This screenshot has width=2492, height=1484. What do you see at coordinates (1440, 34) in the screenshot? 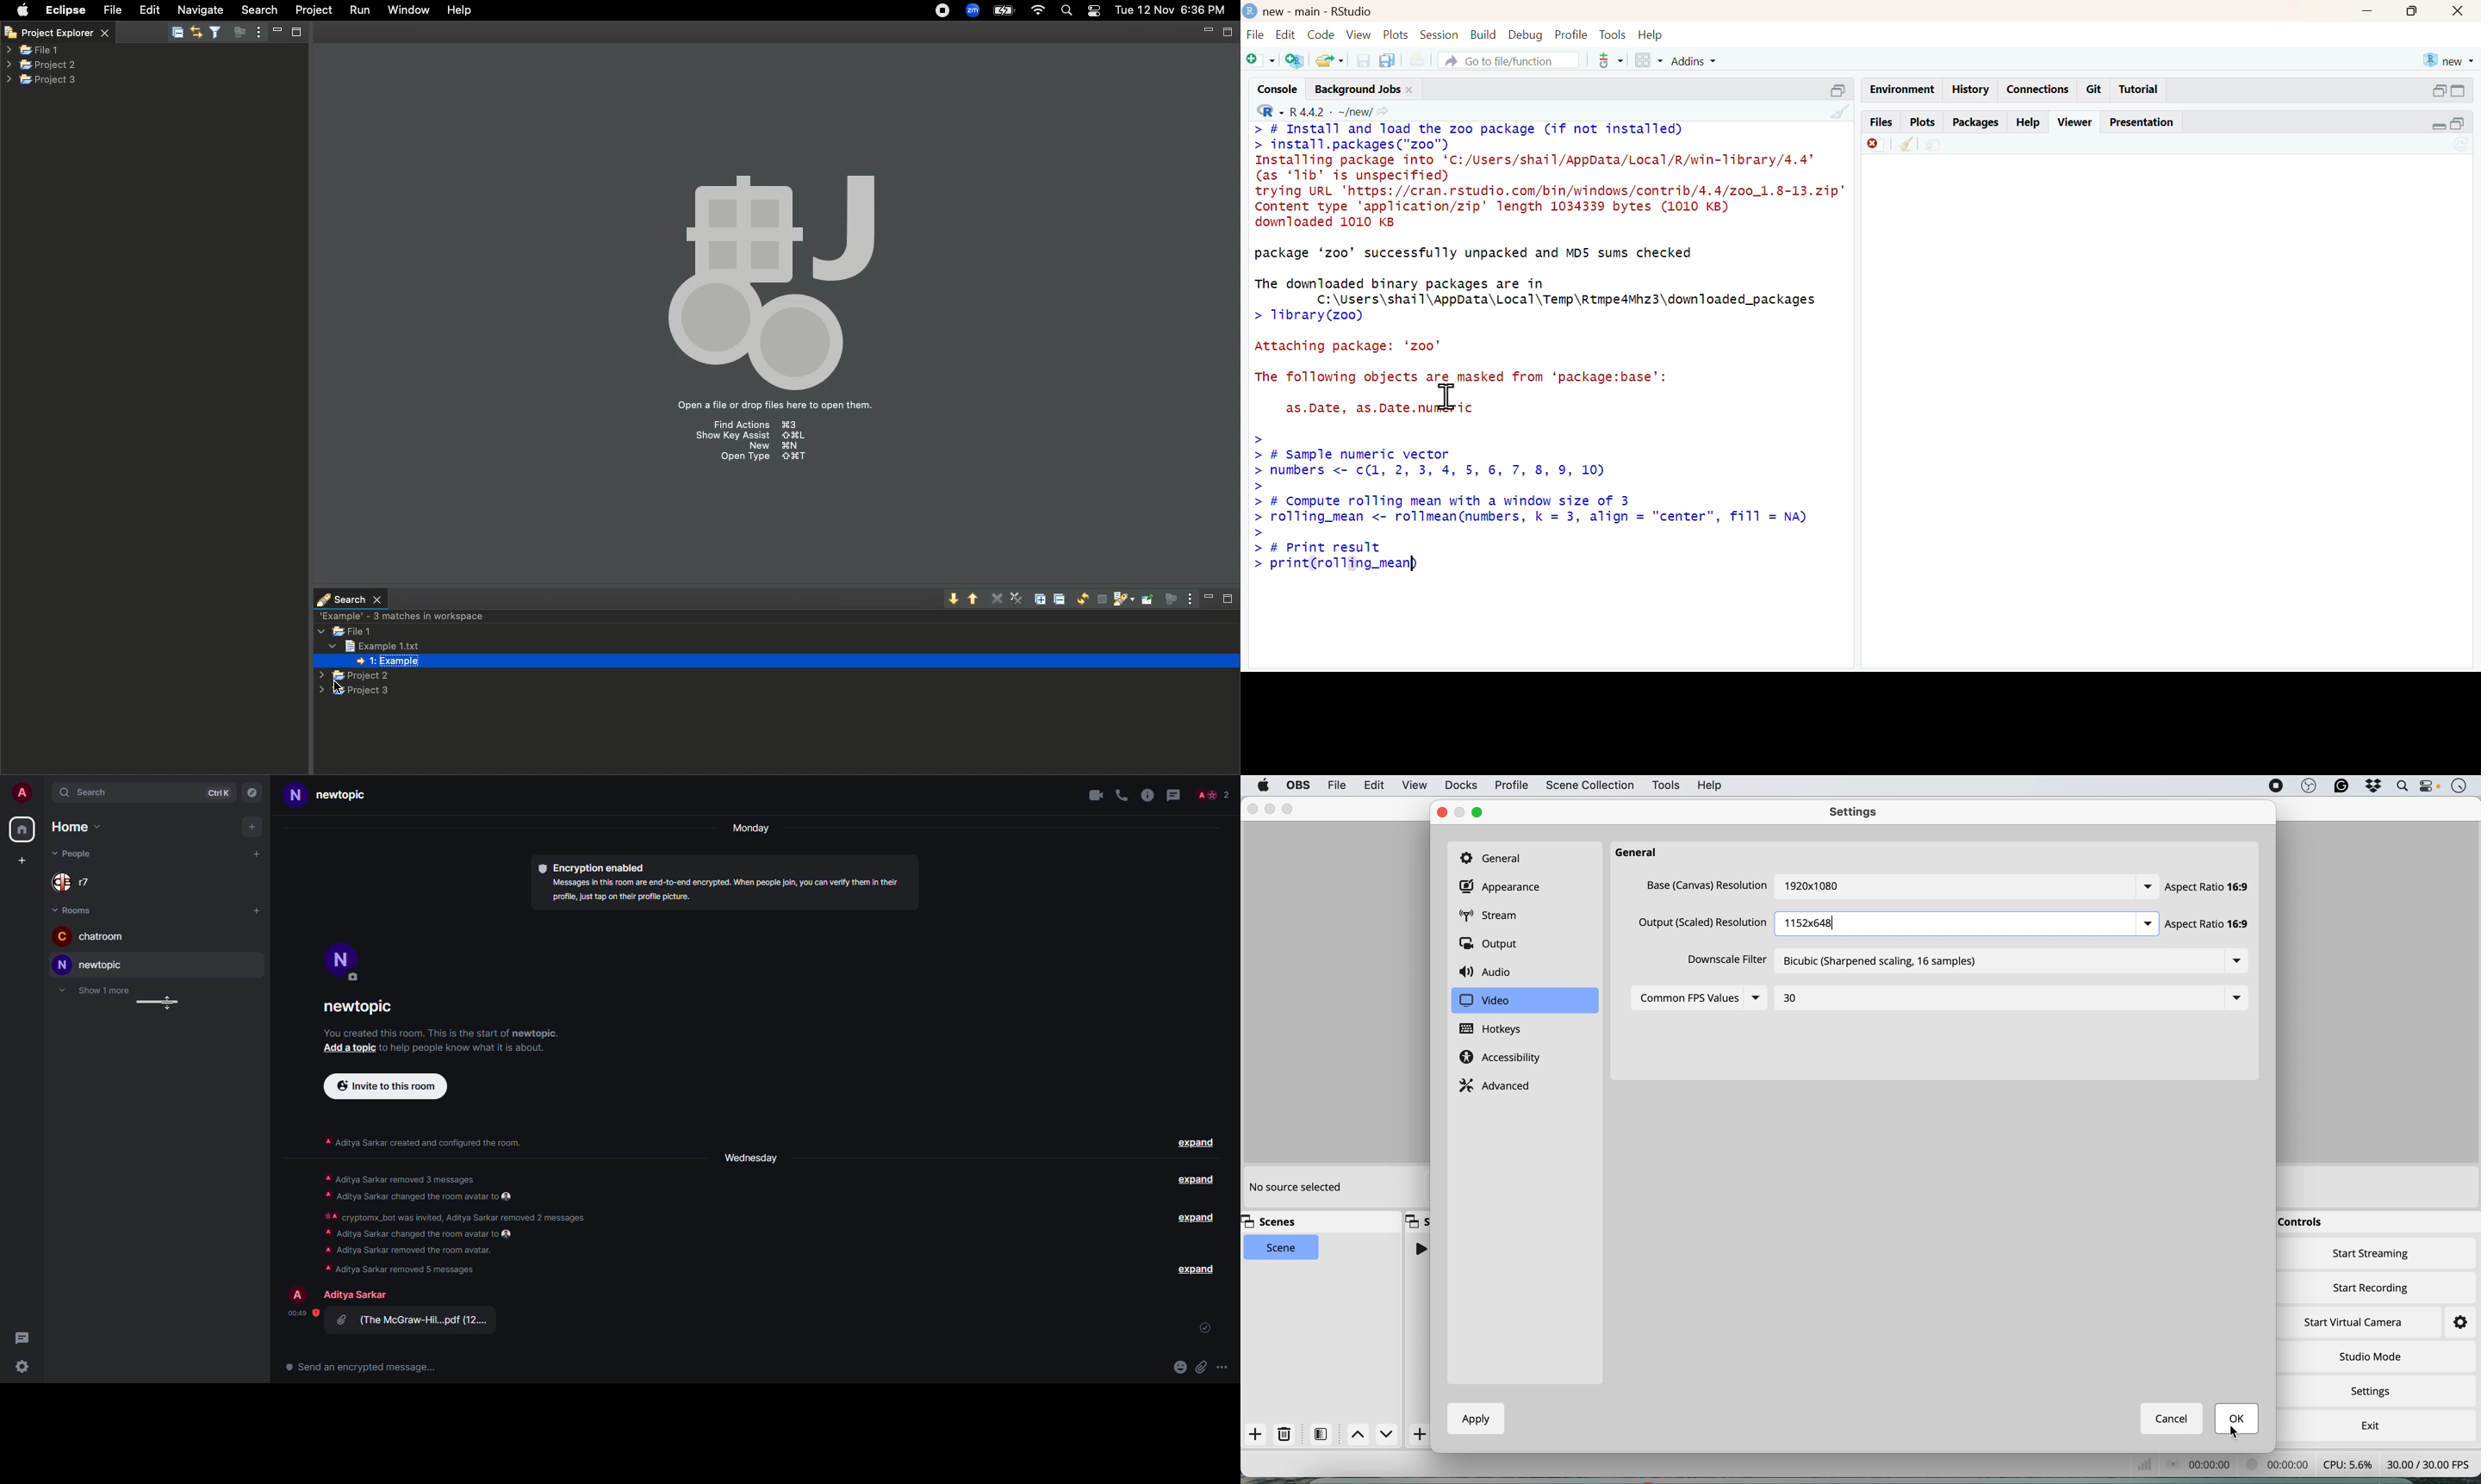
I see `session` at bounding box center [1440, 34].